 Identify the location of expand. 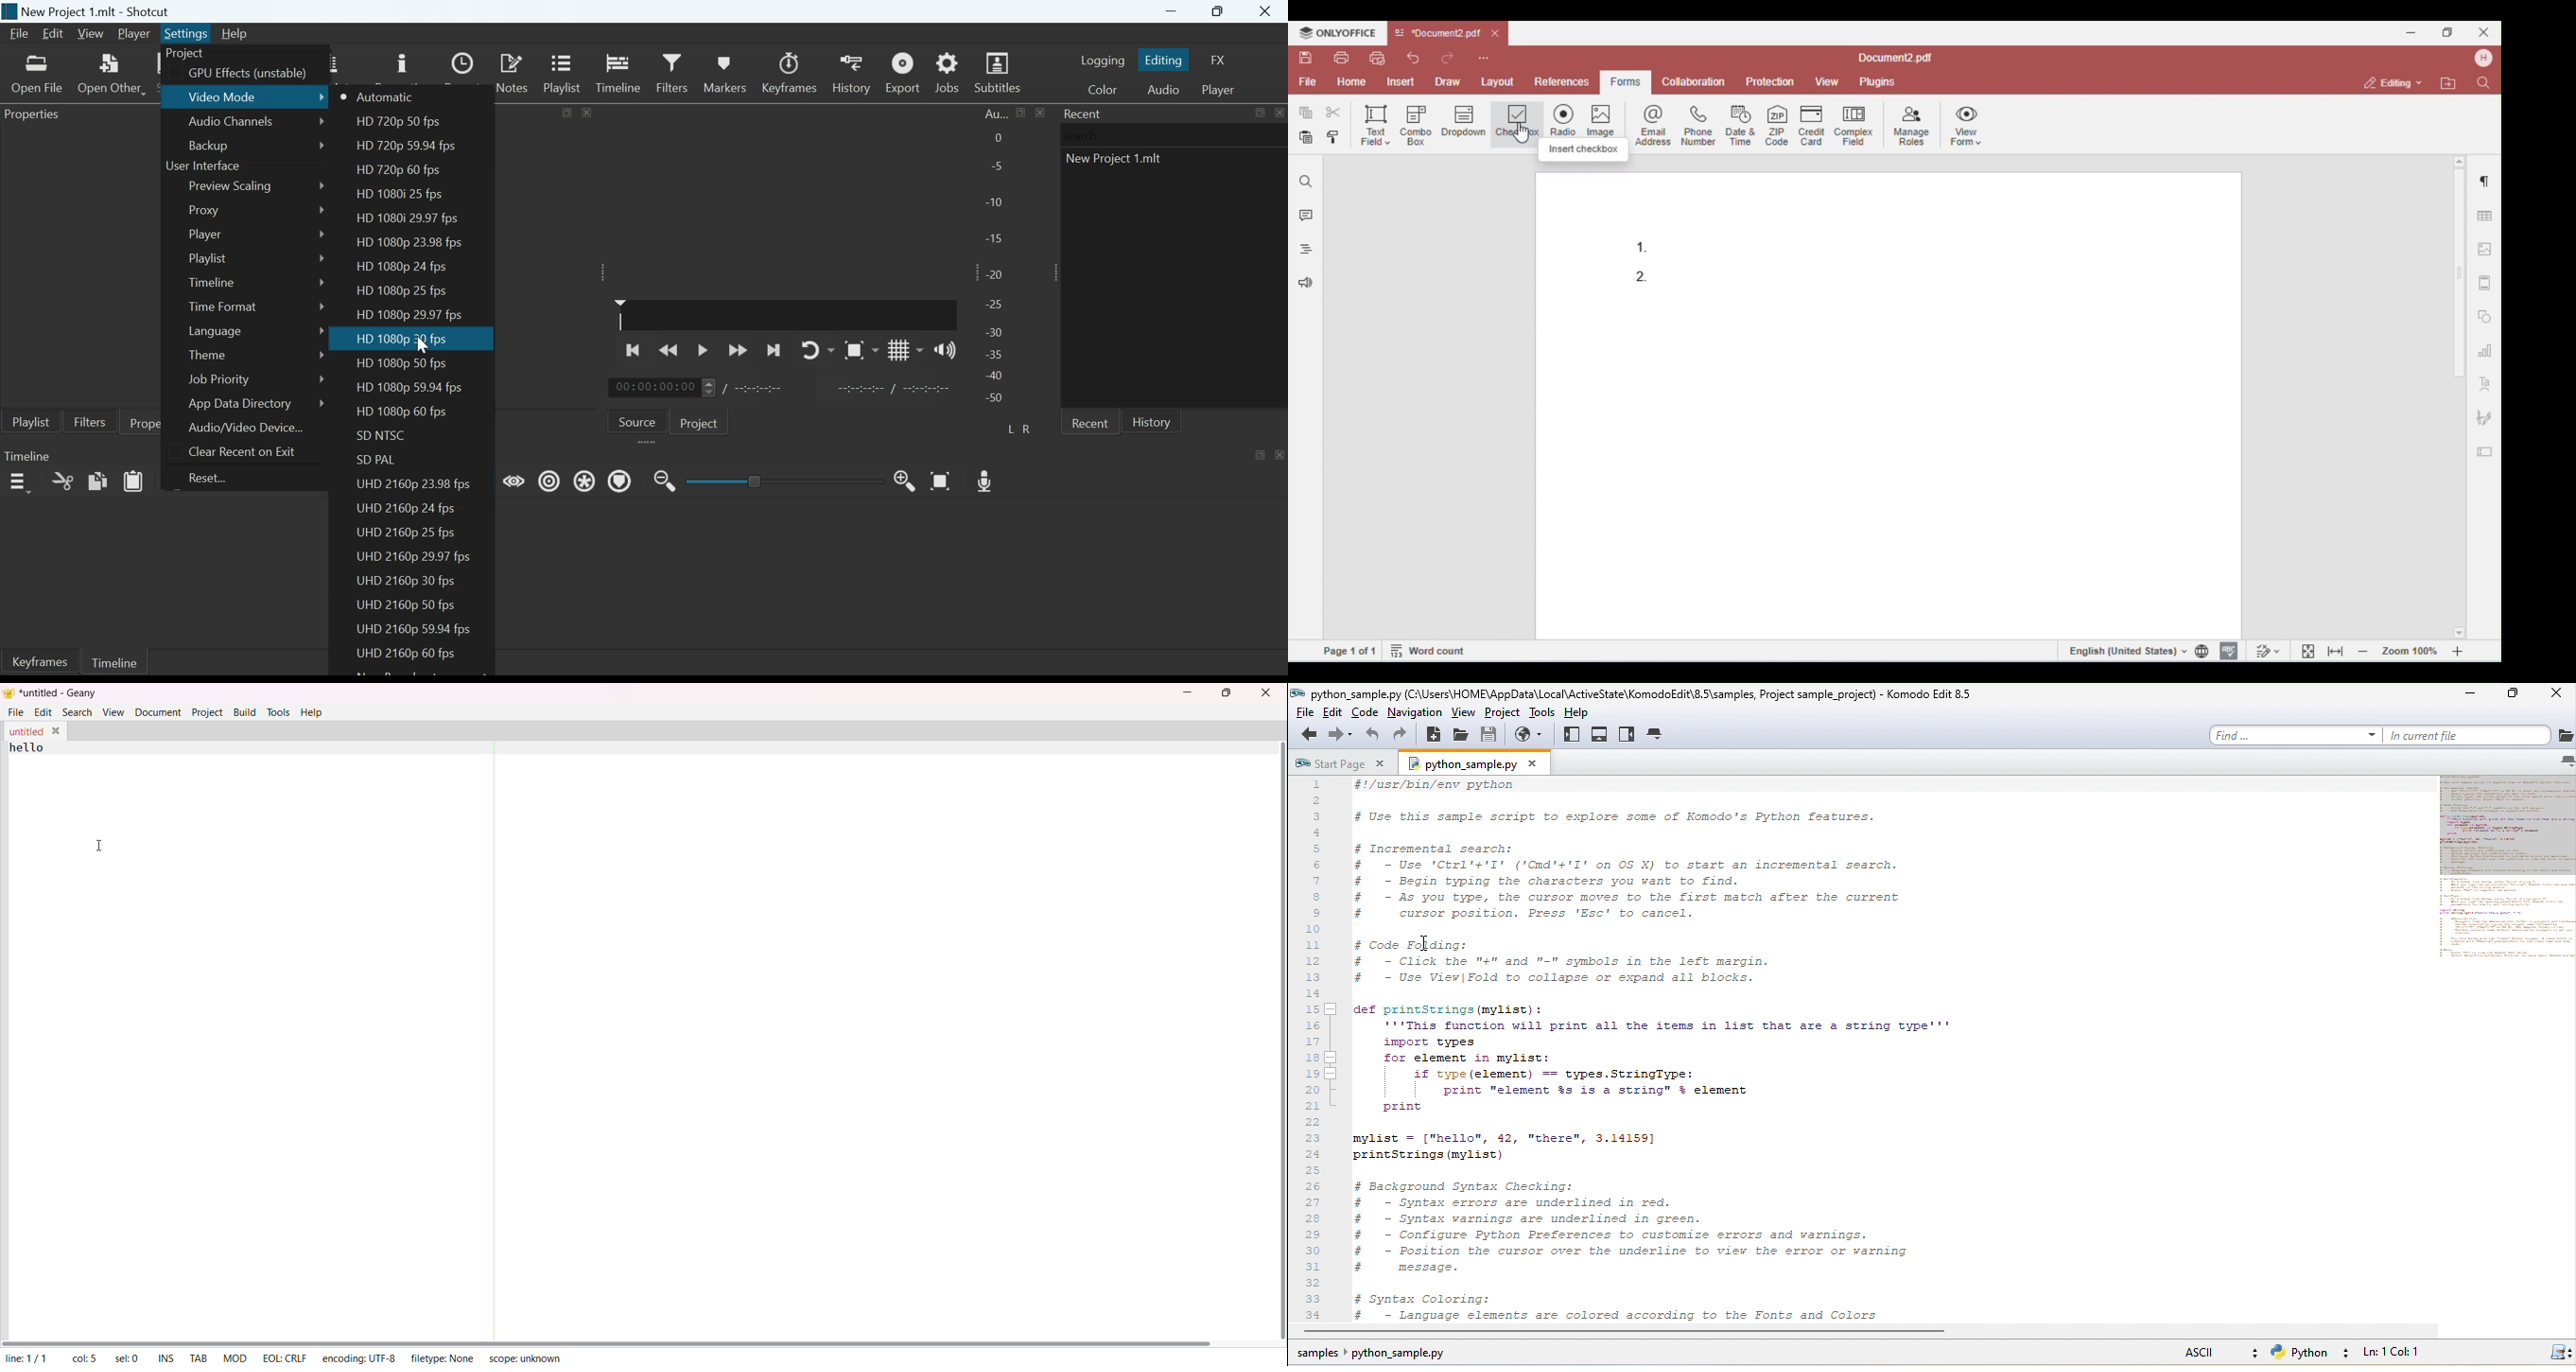
(649, 443).